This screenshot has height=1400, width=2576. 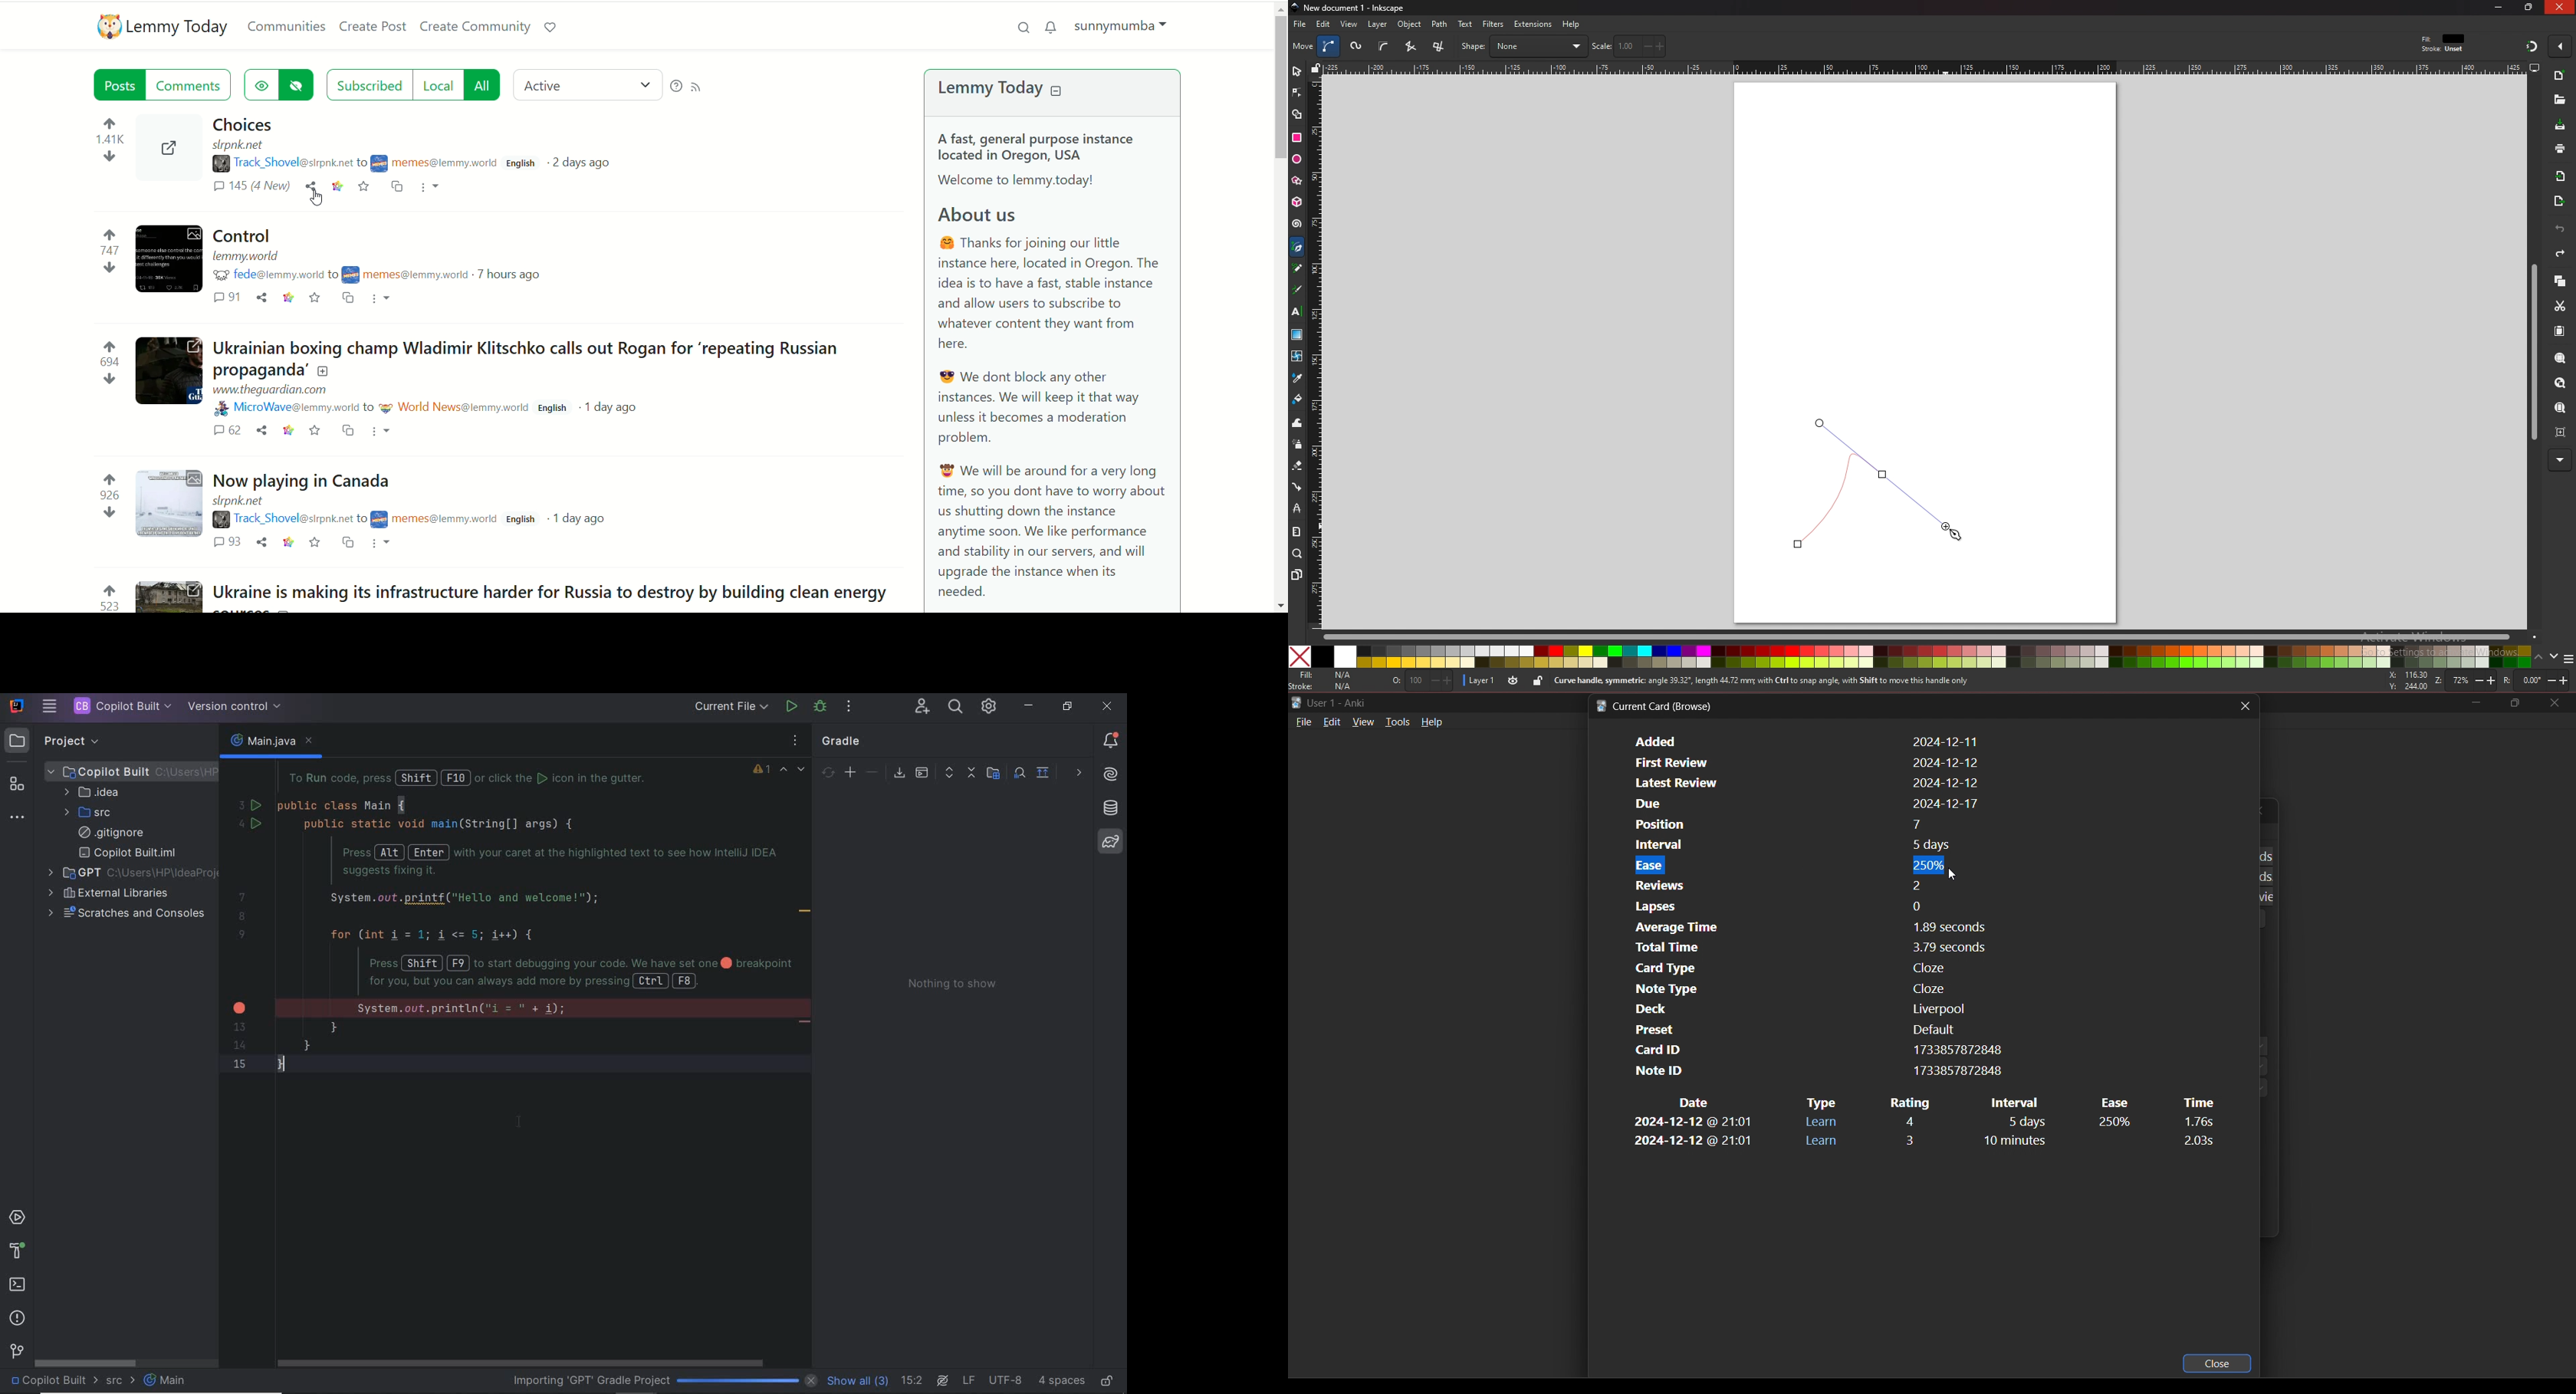 What do you see at coordinates (1802, 783) in the screenshot?
I see `card latest review date` at bounding box center [1802, 783].